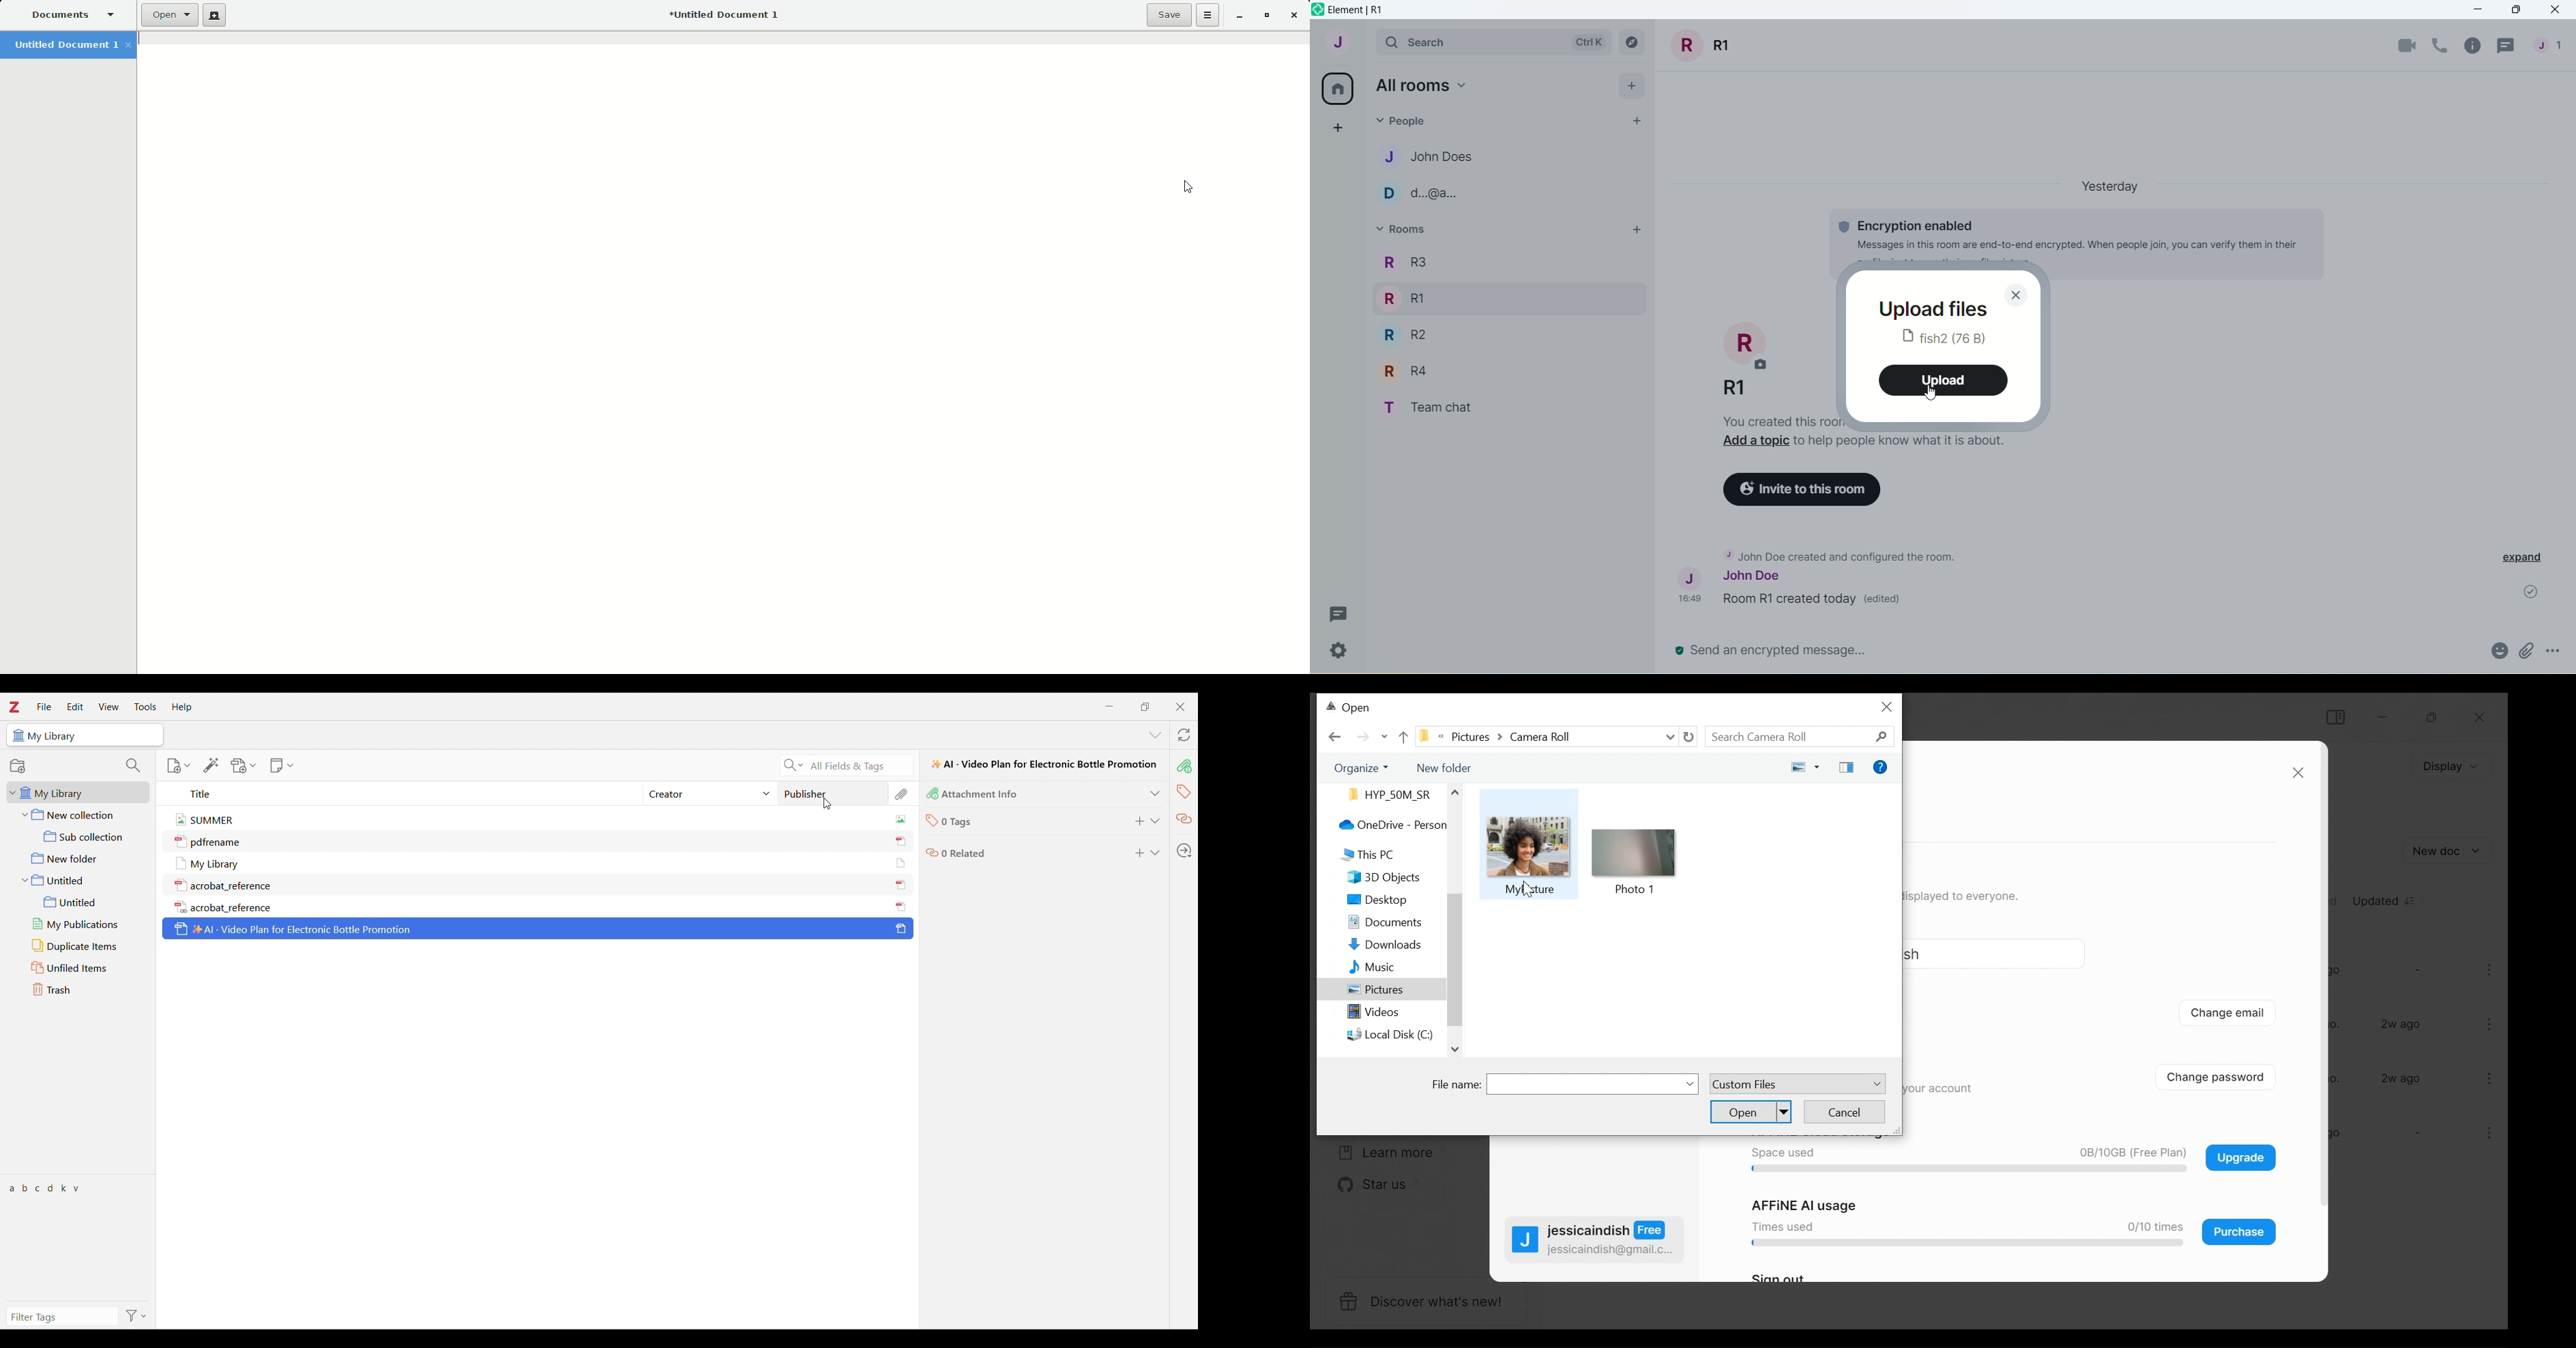  What do you see at coordinates (903, 793) in the screenshot?
I see `Attachement` at bounding box center [903, 793].